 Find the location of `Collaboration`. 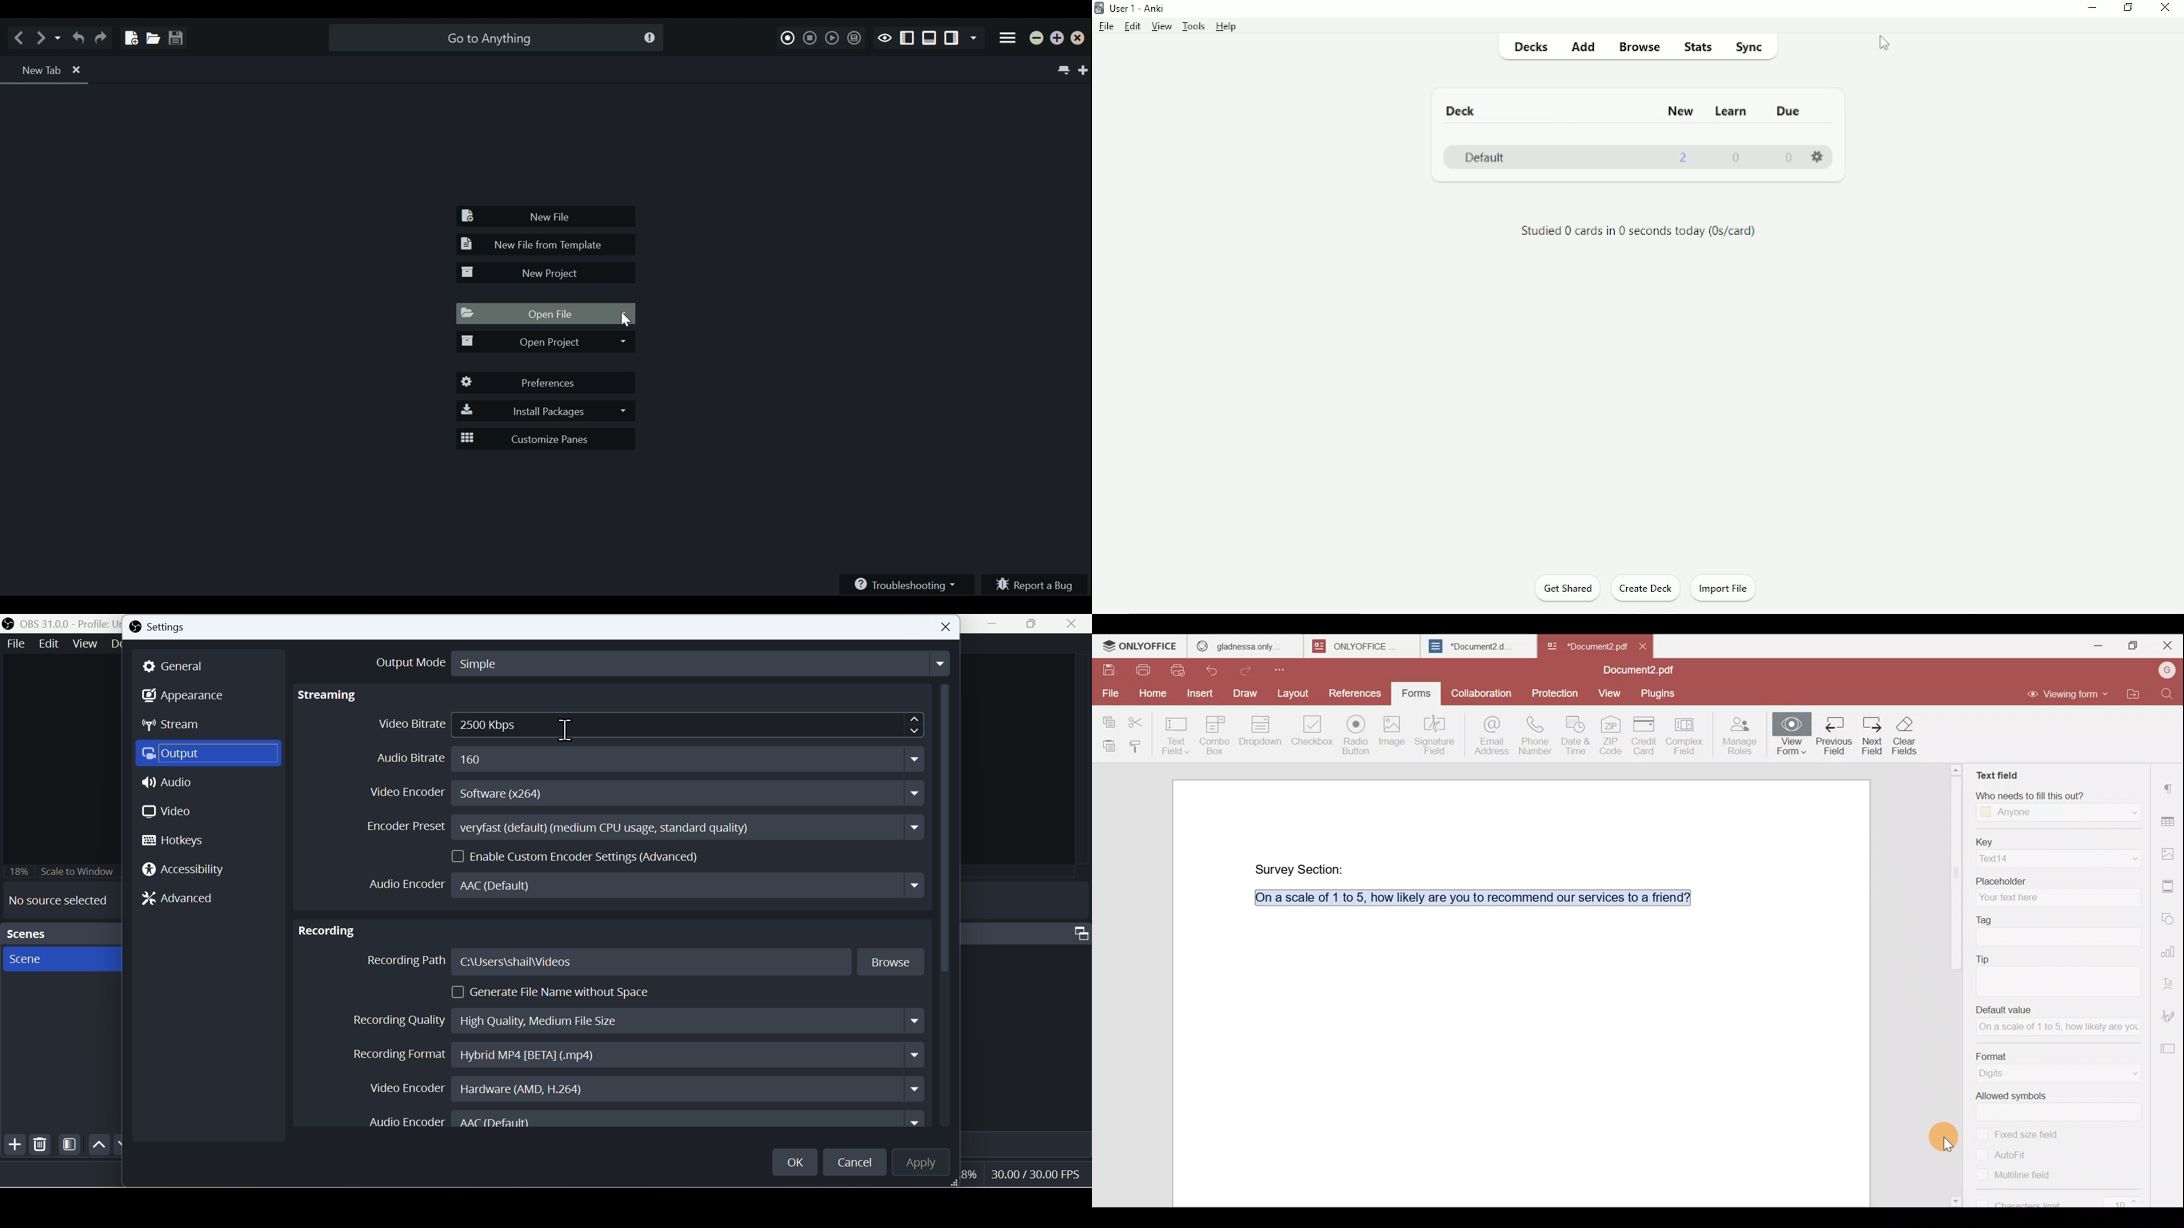

Collaboration is located at coordinates (1484, 695).